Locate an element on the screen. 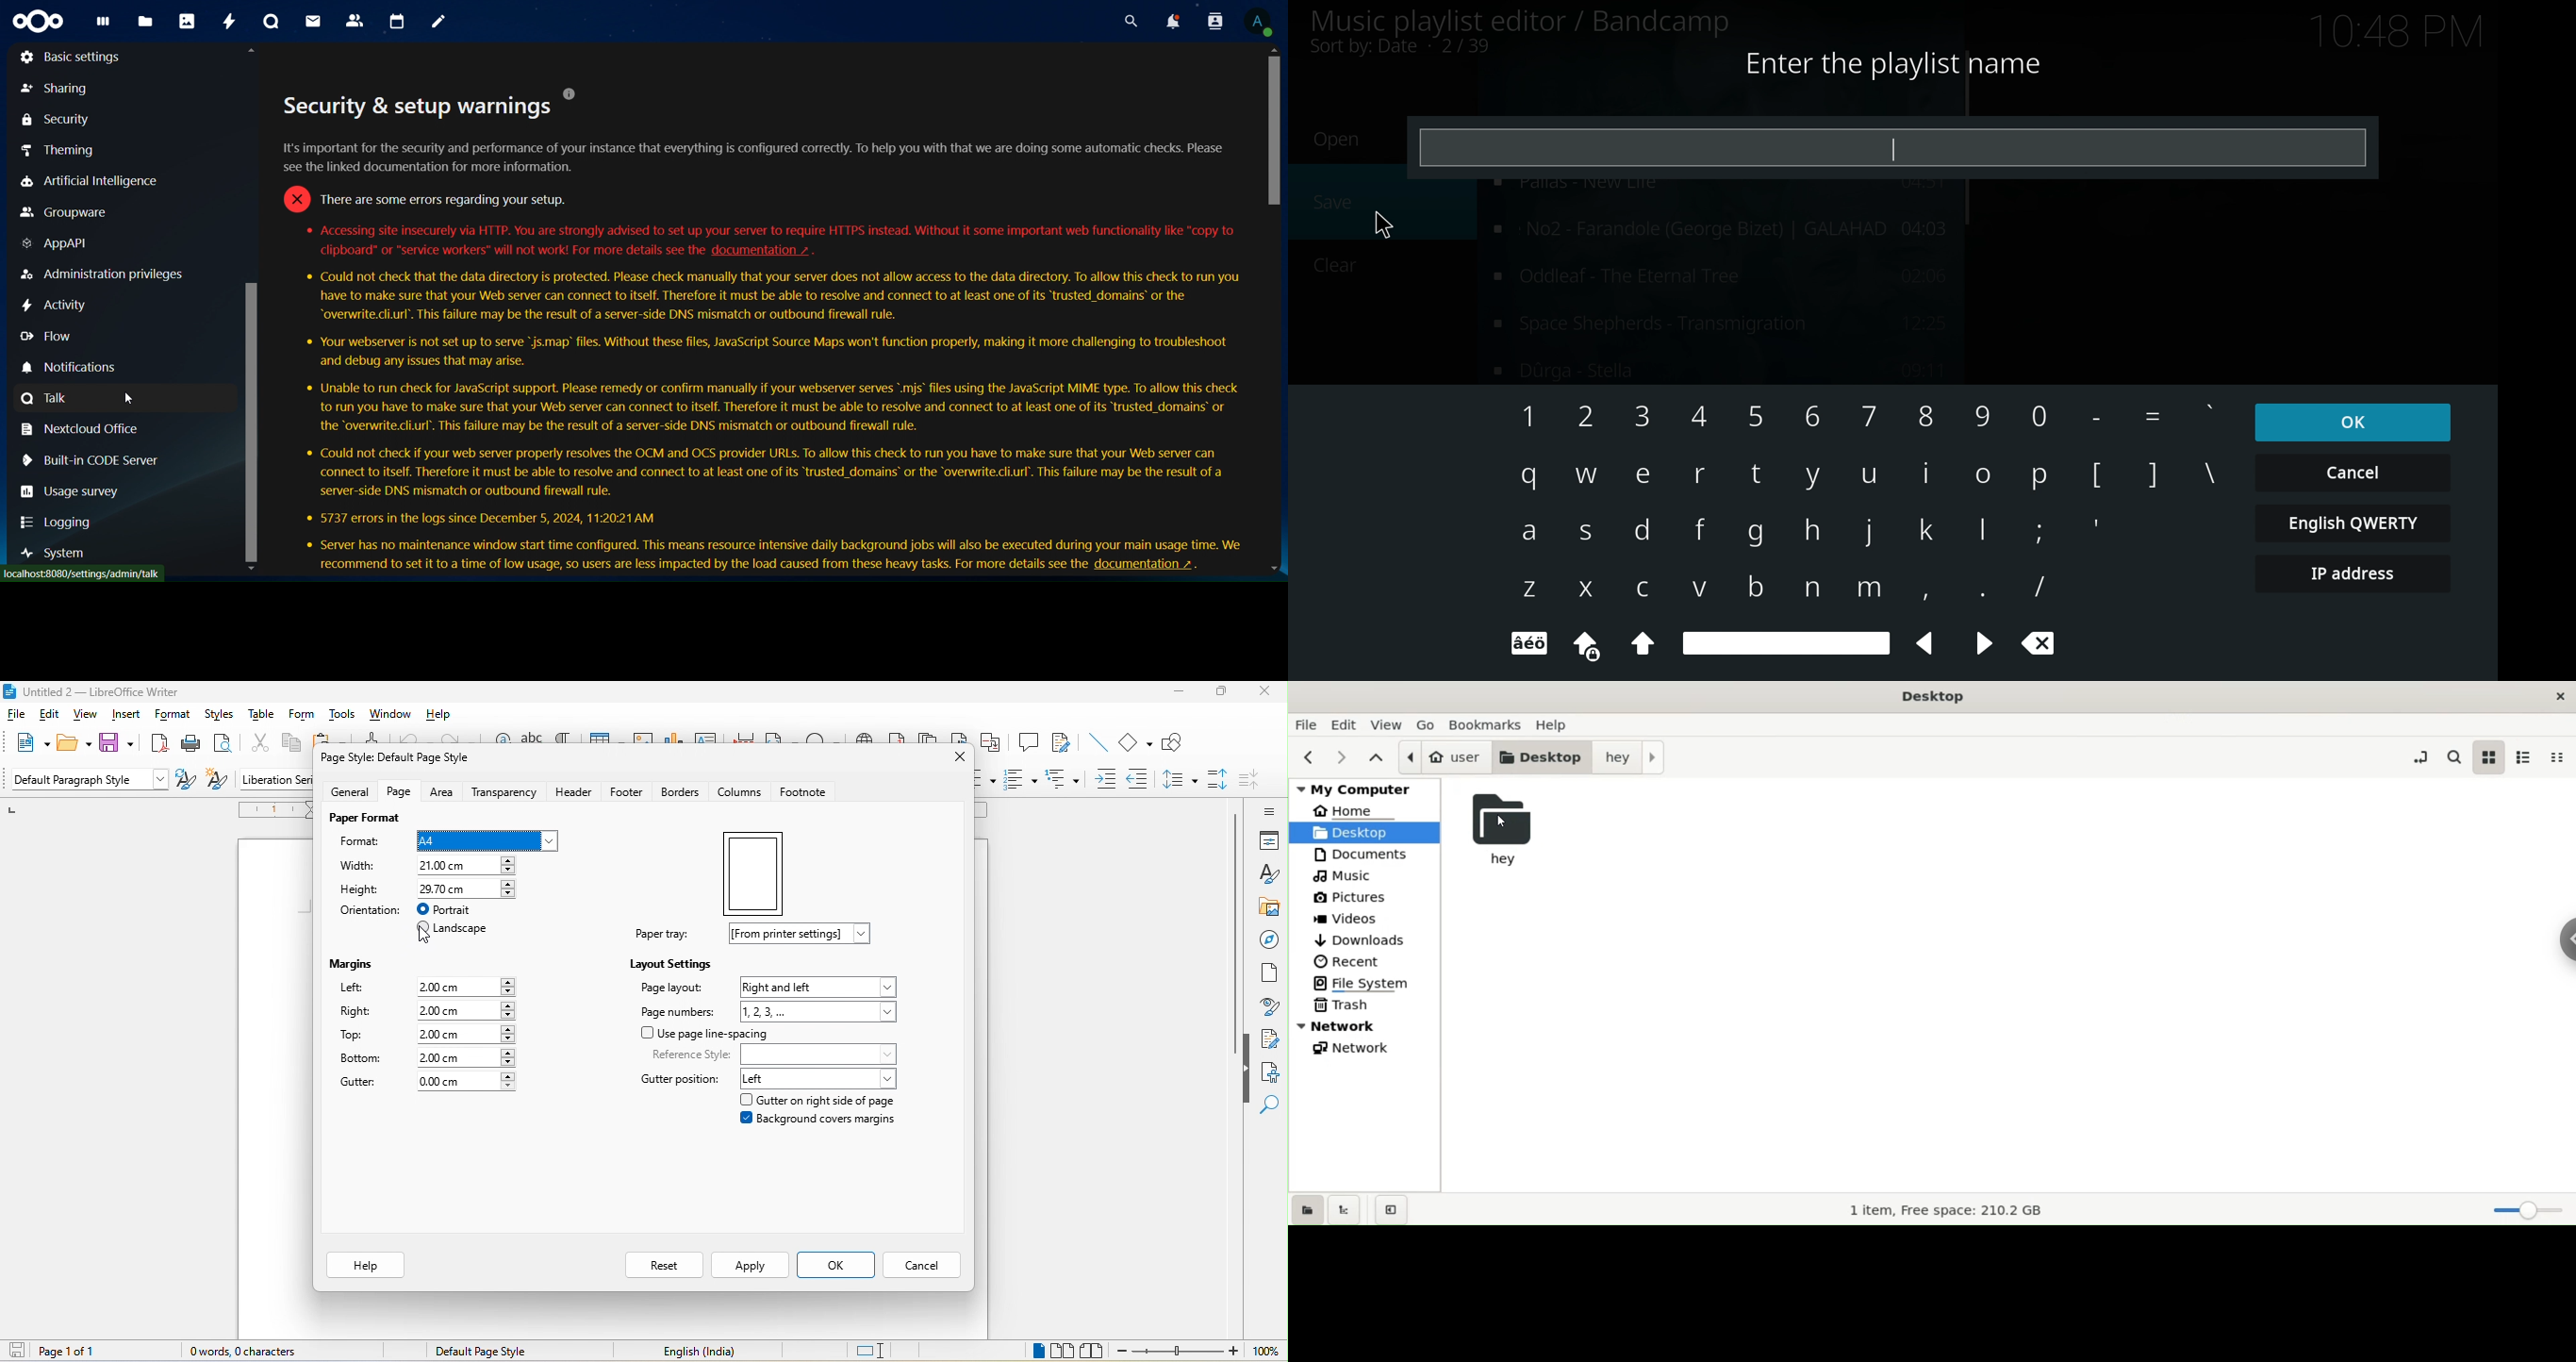 The image size is (2576, 1372). footnote is located at coordinates (805, 793).